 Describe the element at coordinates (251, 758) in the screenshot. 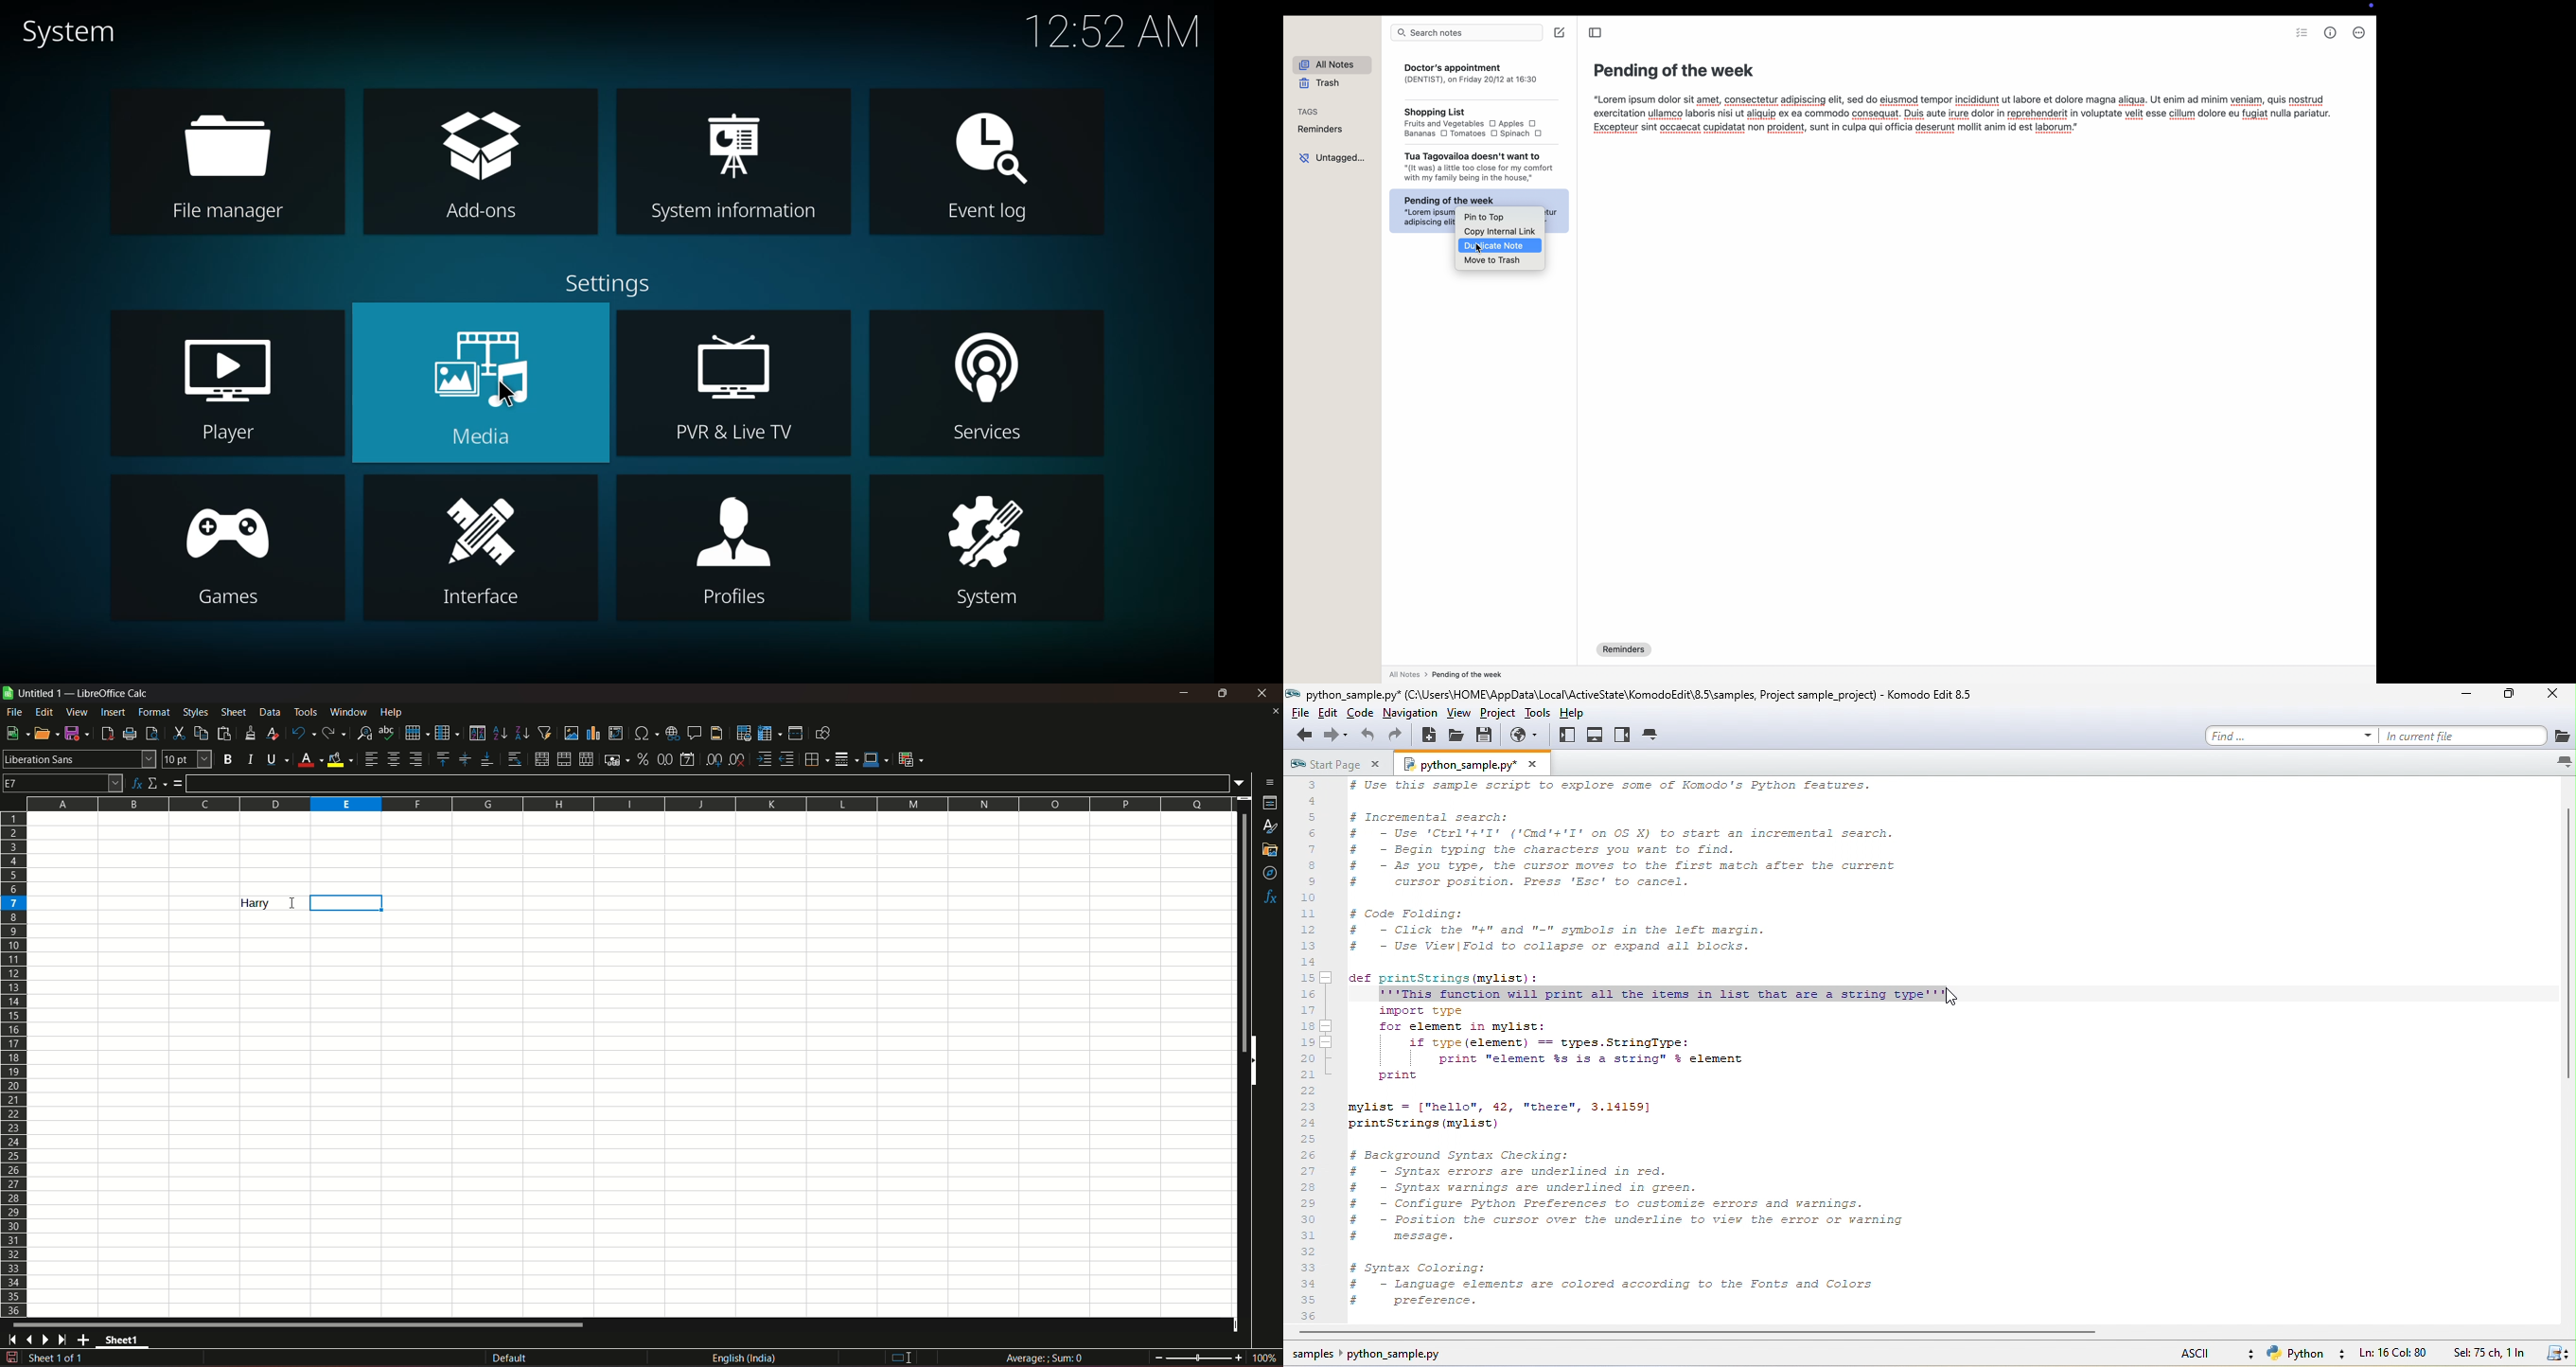

I see `italic` at that location.